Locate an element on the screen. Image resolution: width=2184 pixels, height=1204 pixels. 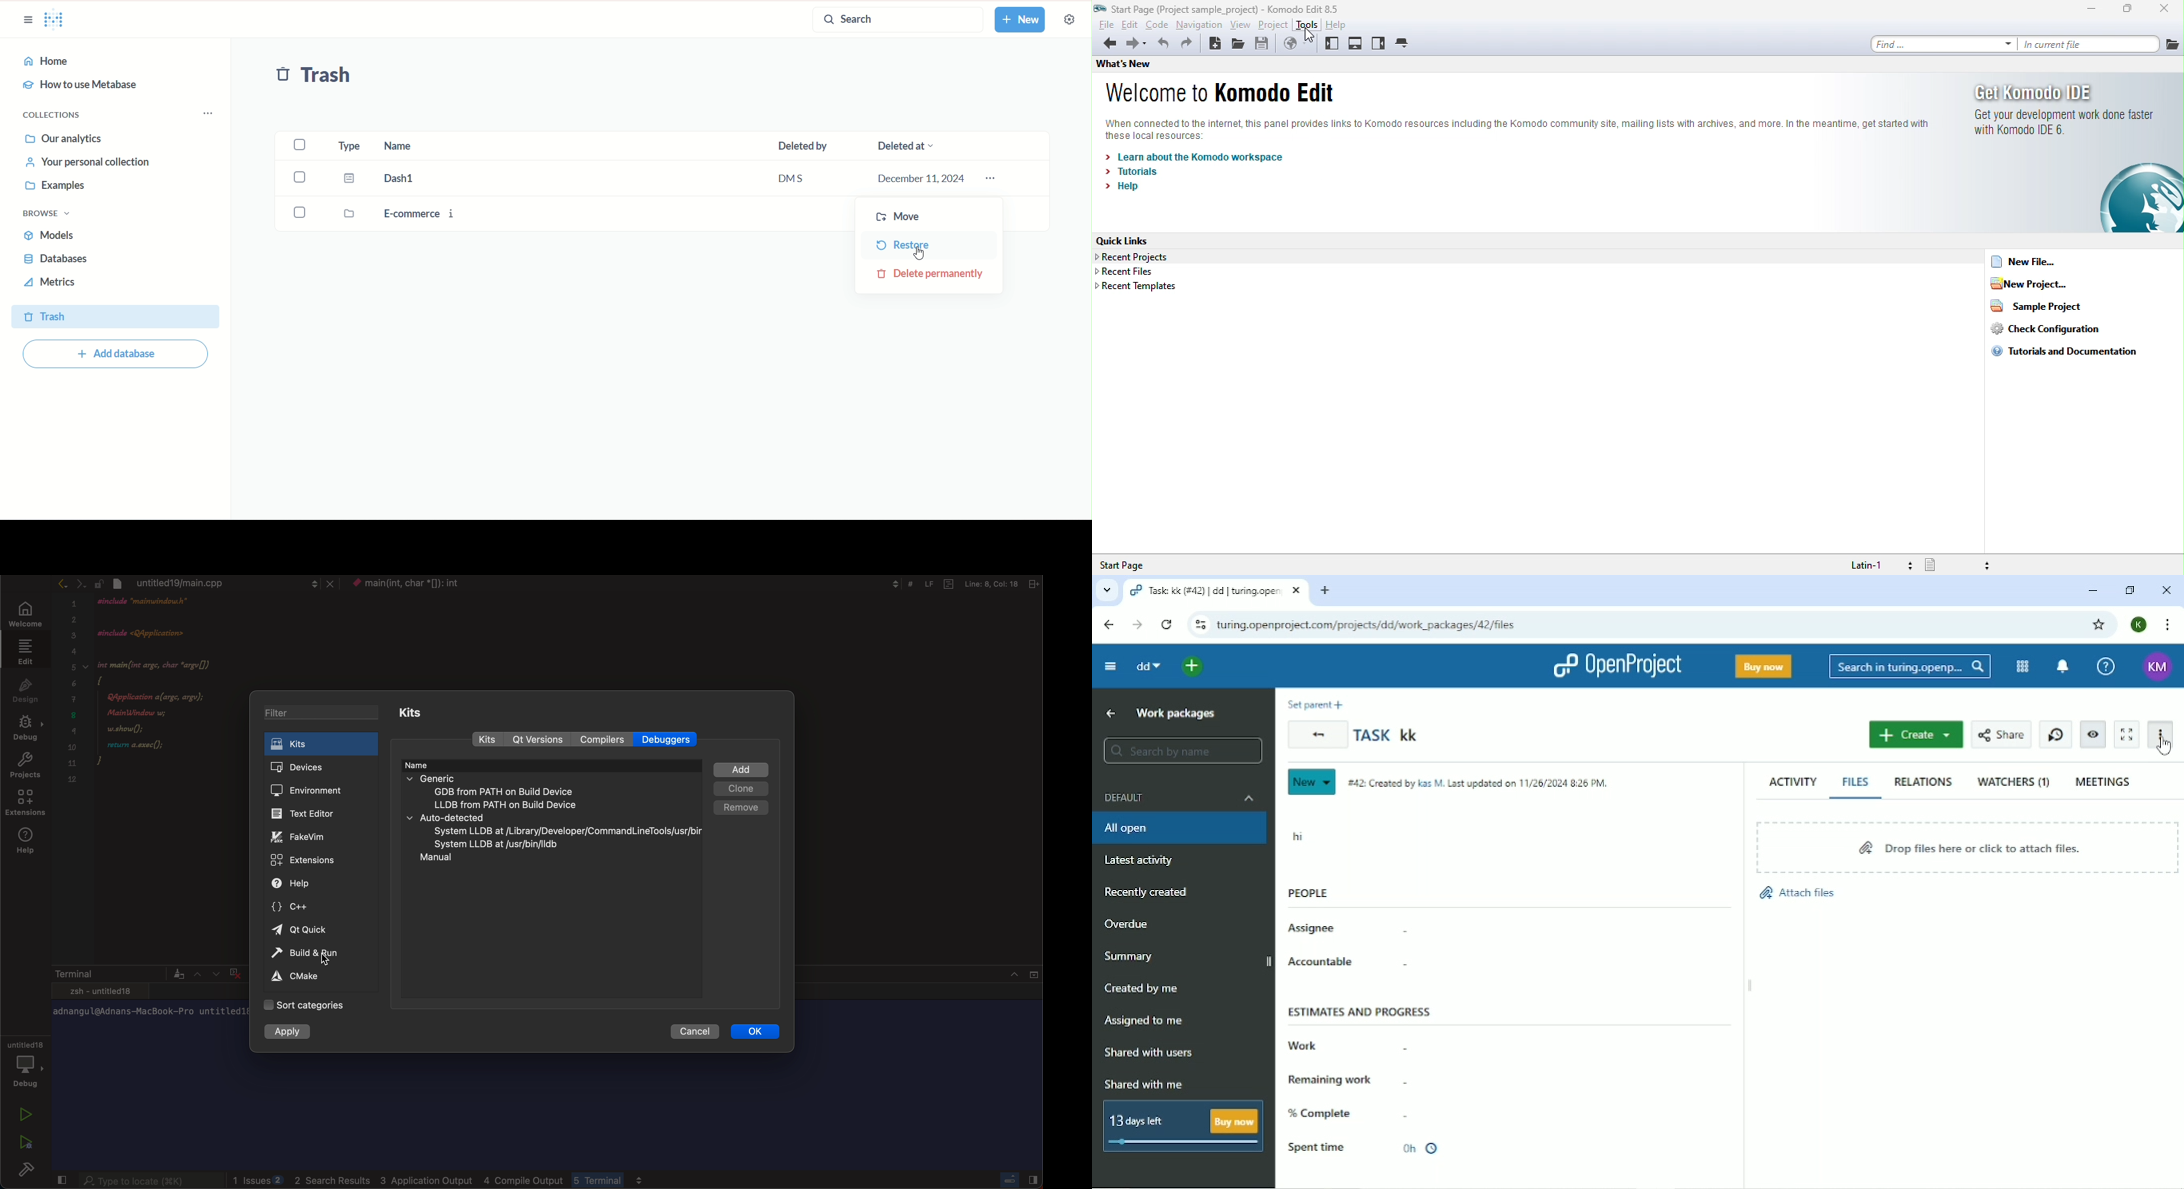
Back is located at coordinates (1317, 734).